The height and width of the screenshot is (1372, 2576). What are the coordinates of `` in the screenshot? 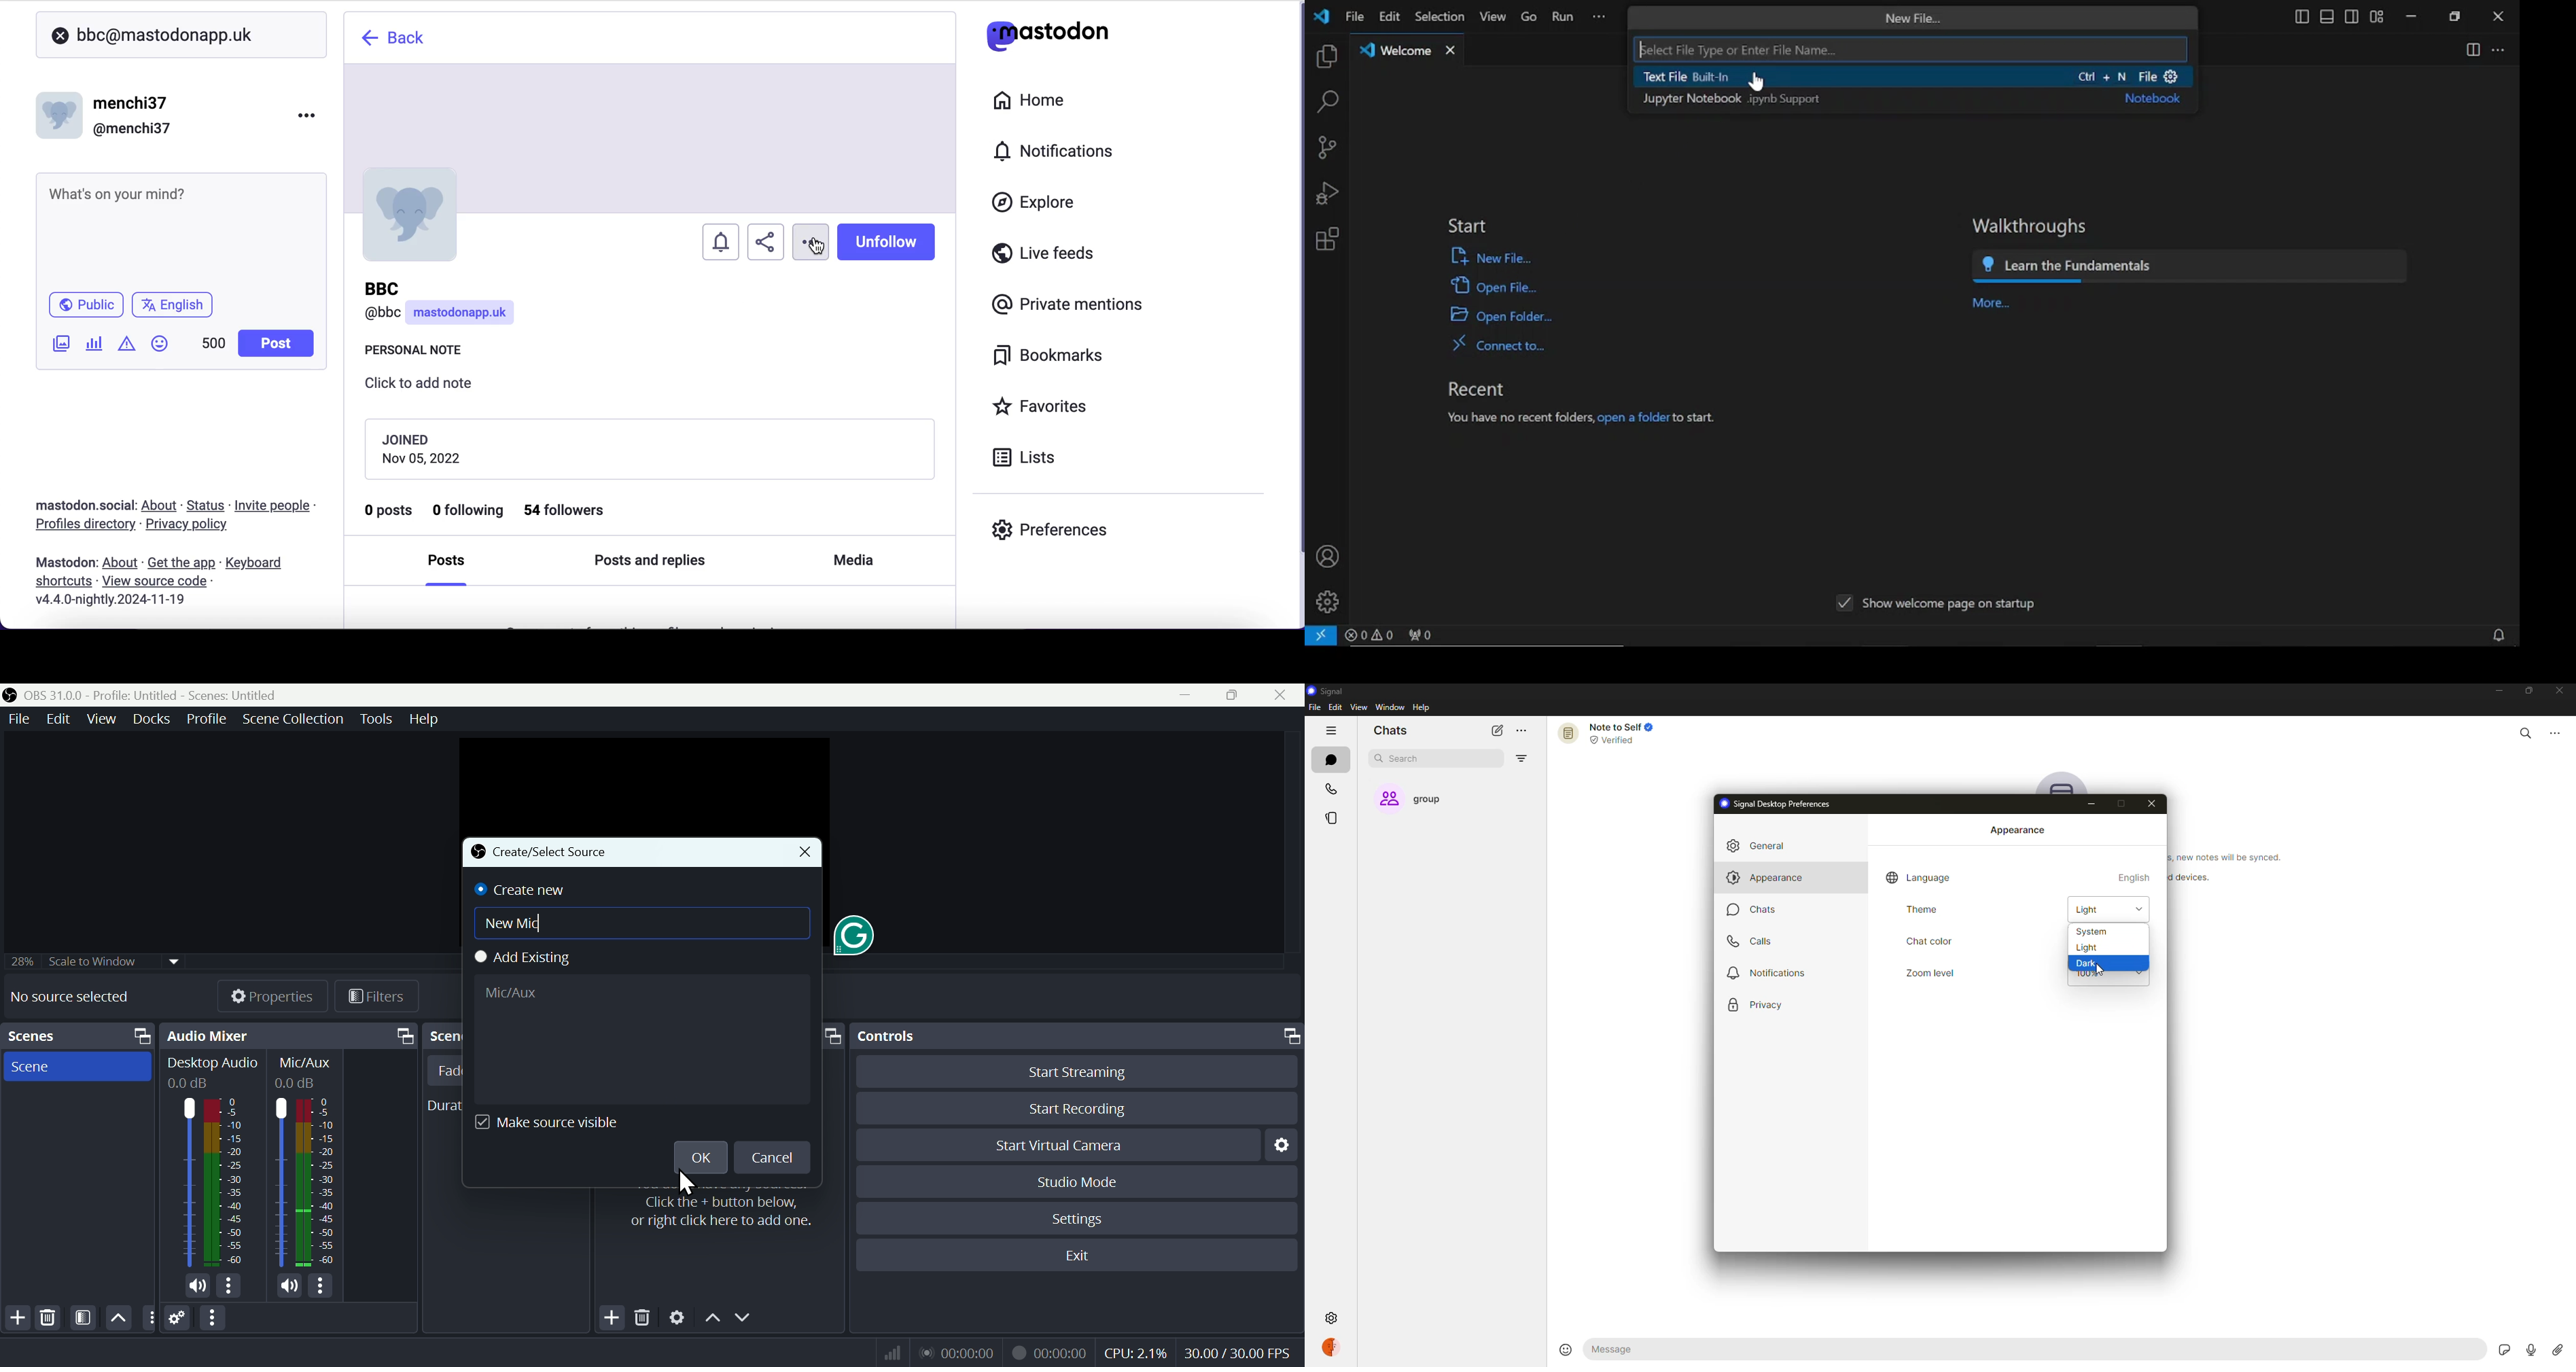 It's located at (308, 1063).